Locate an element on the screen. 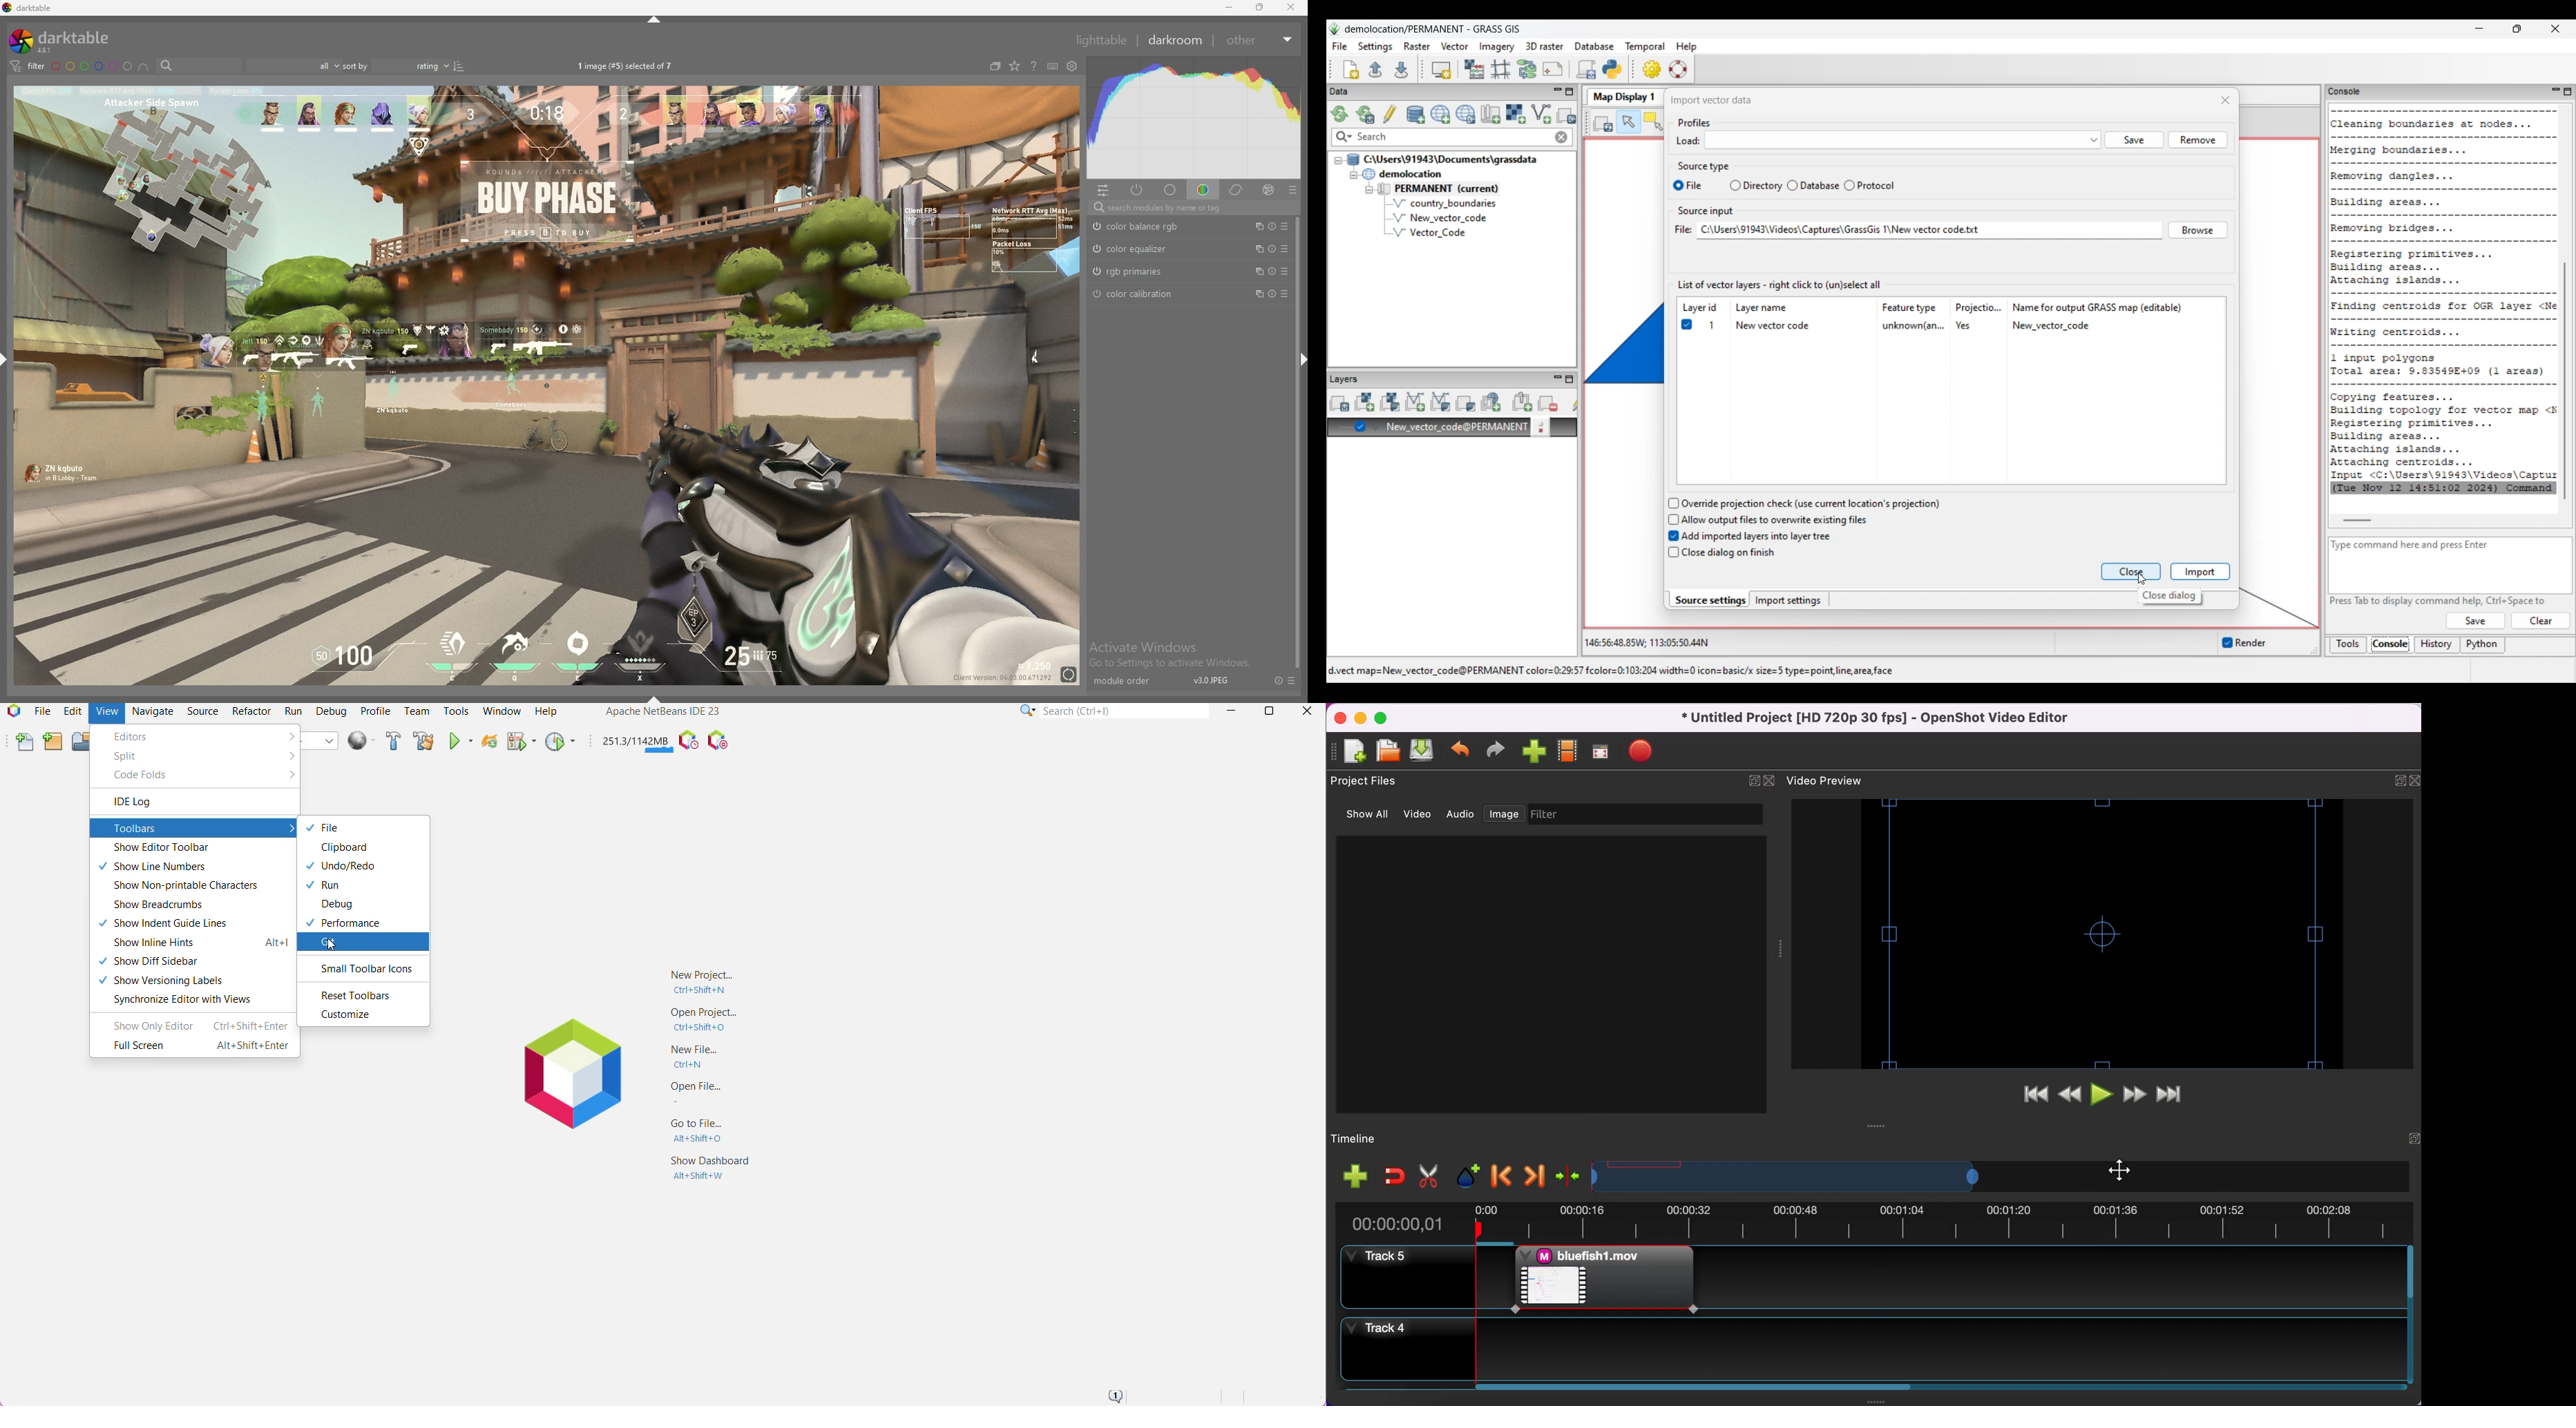 This screenshot has width=2576, height=1428. filter is located at coordinates (26, 65).